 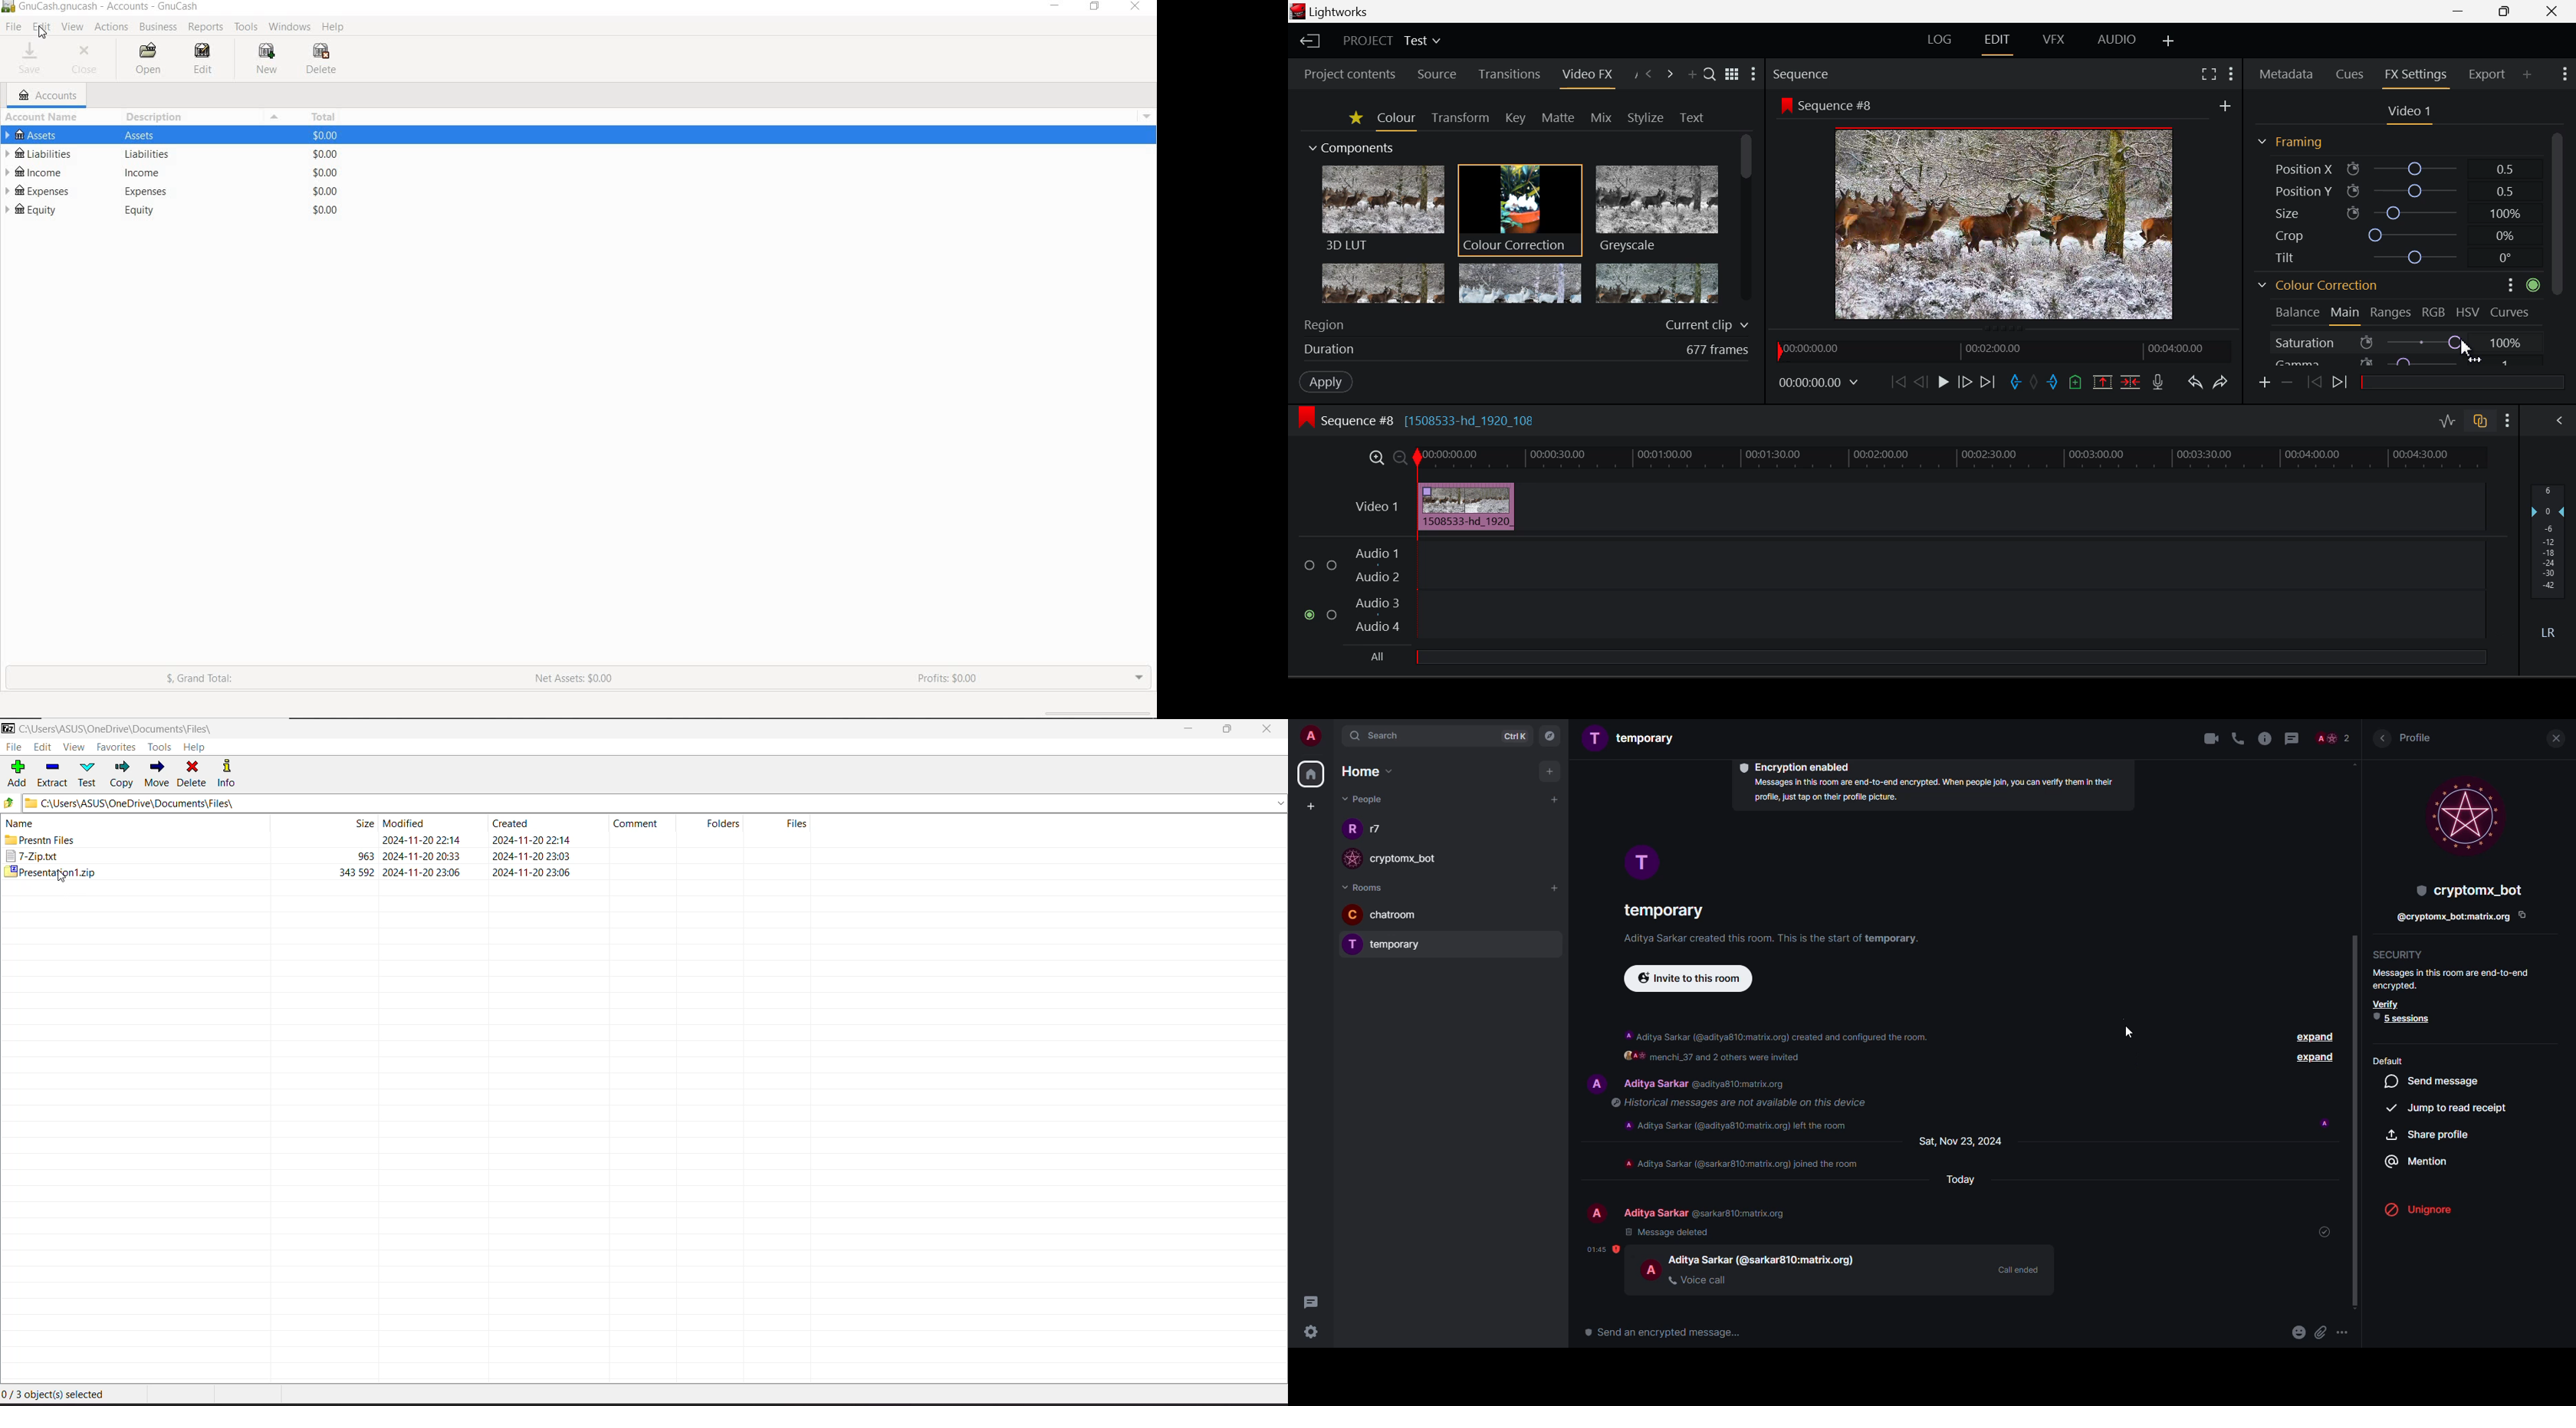 I want to click on Source, so click(x=1438, y=74).